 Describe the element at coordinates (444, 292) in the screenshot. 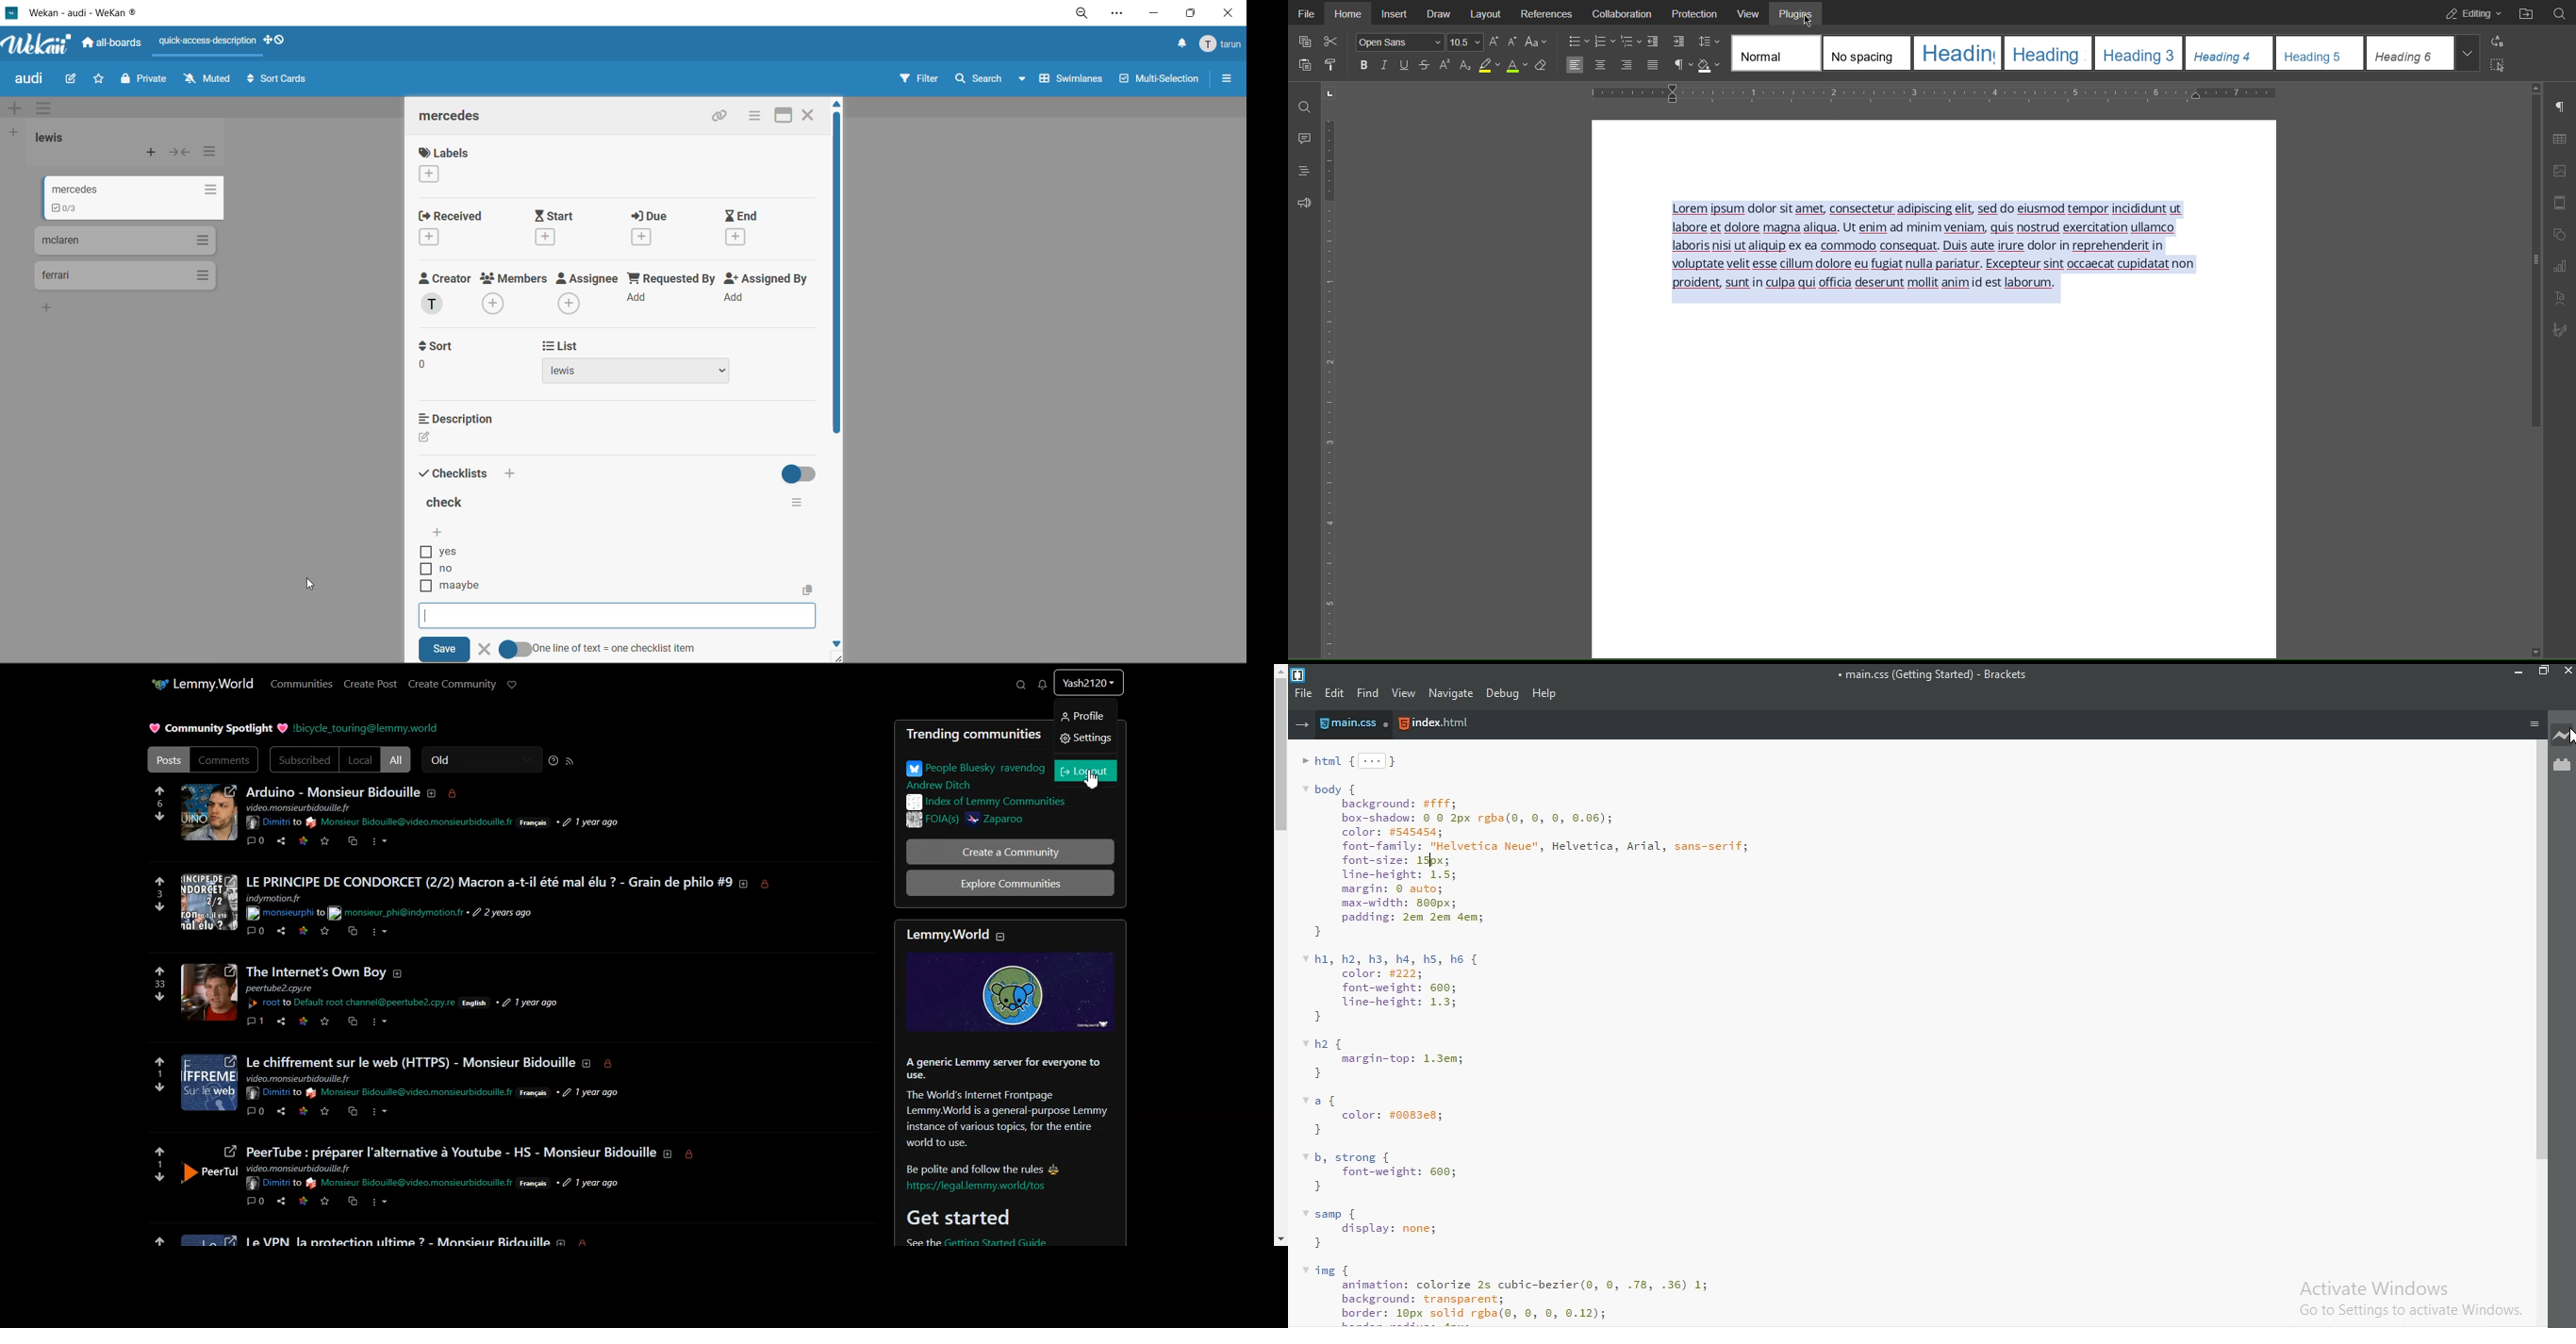

I see `creator` at that location.